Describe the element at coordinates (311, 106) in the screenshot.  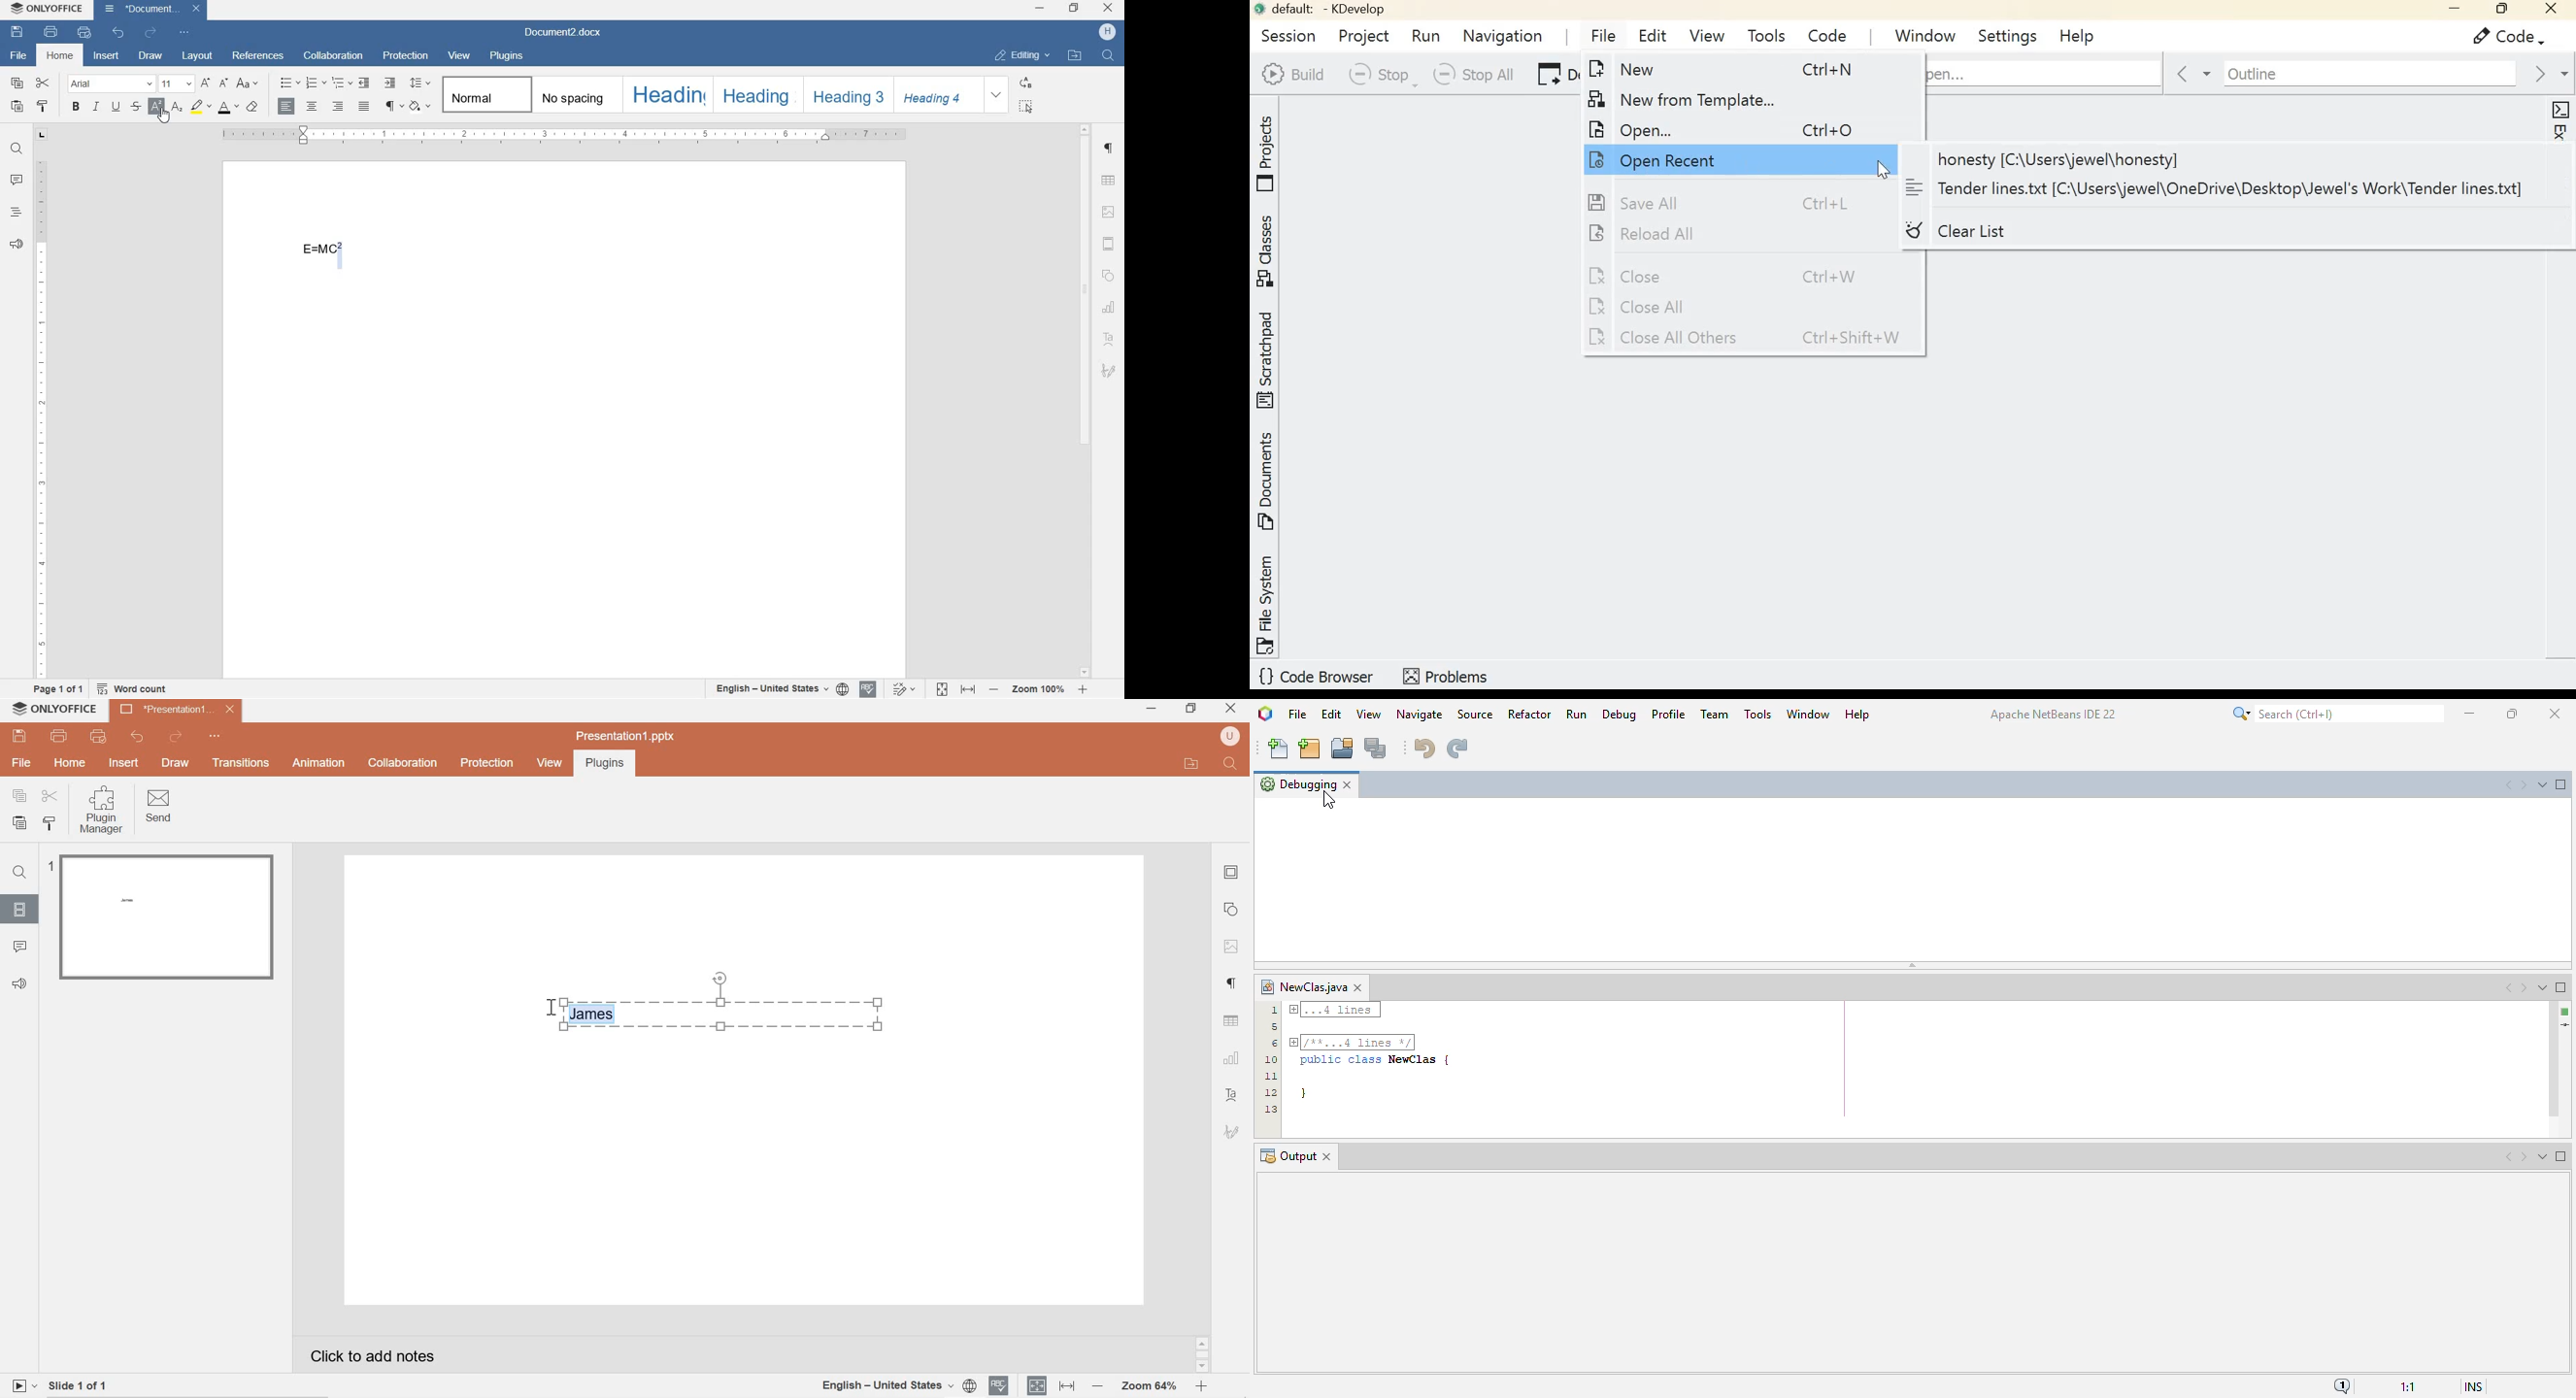
I see `align center` at that location.